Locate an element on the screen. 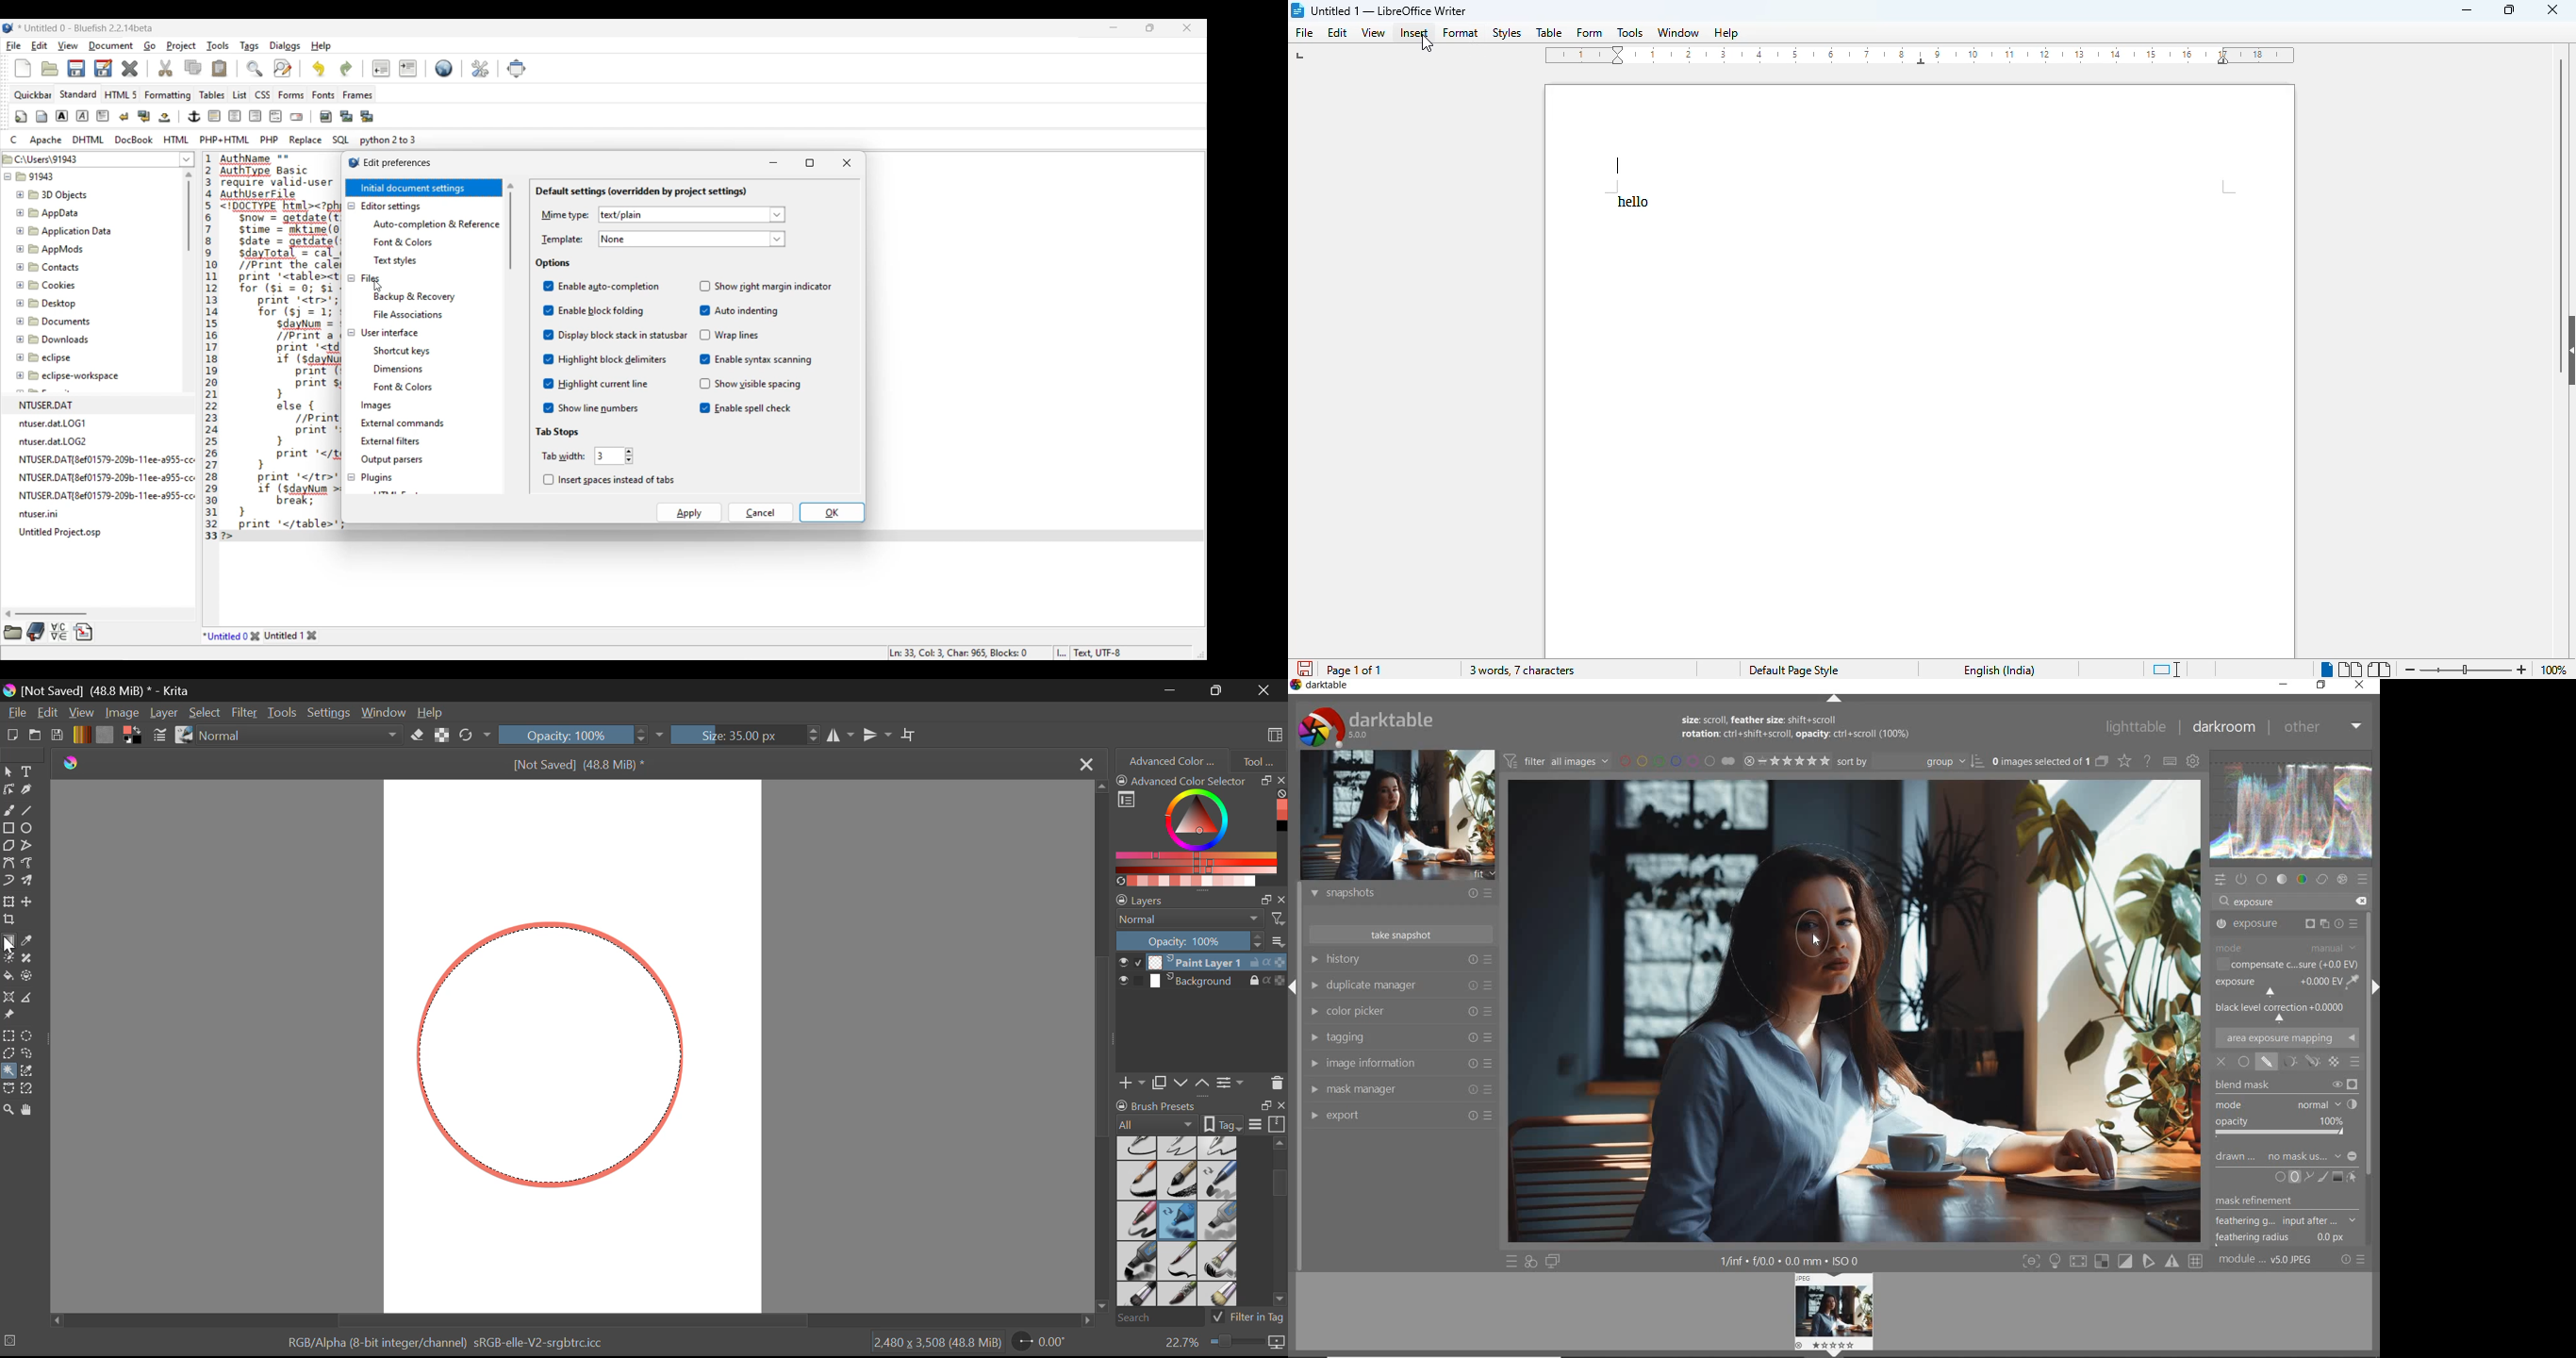  Scroll Bar is located at coordinates (569, 1320).